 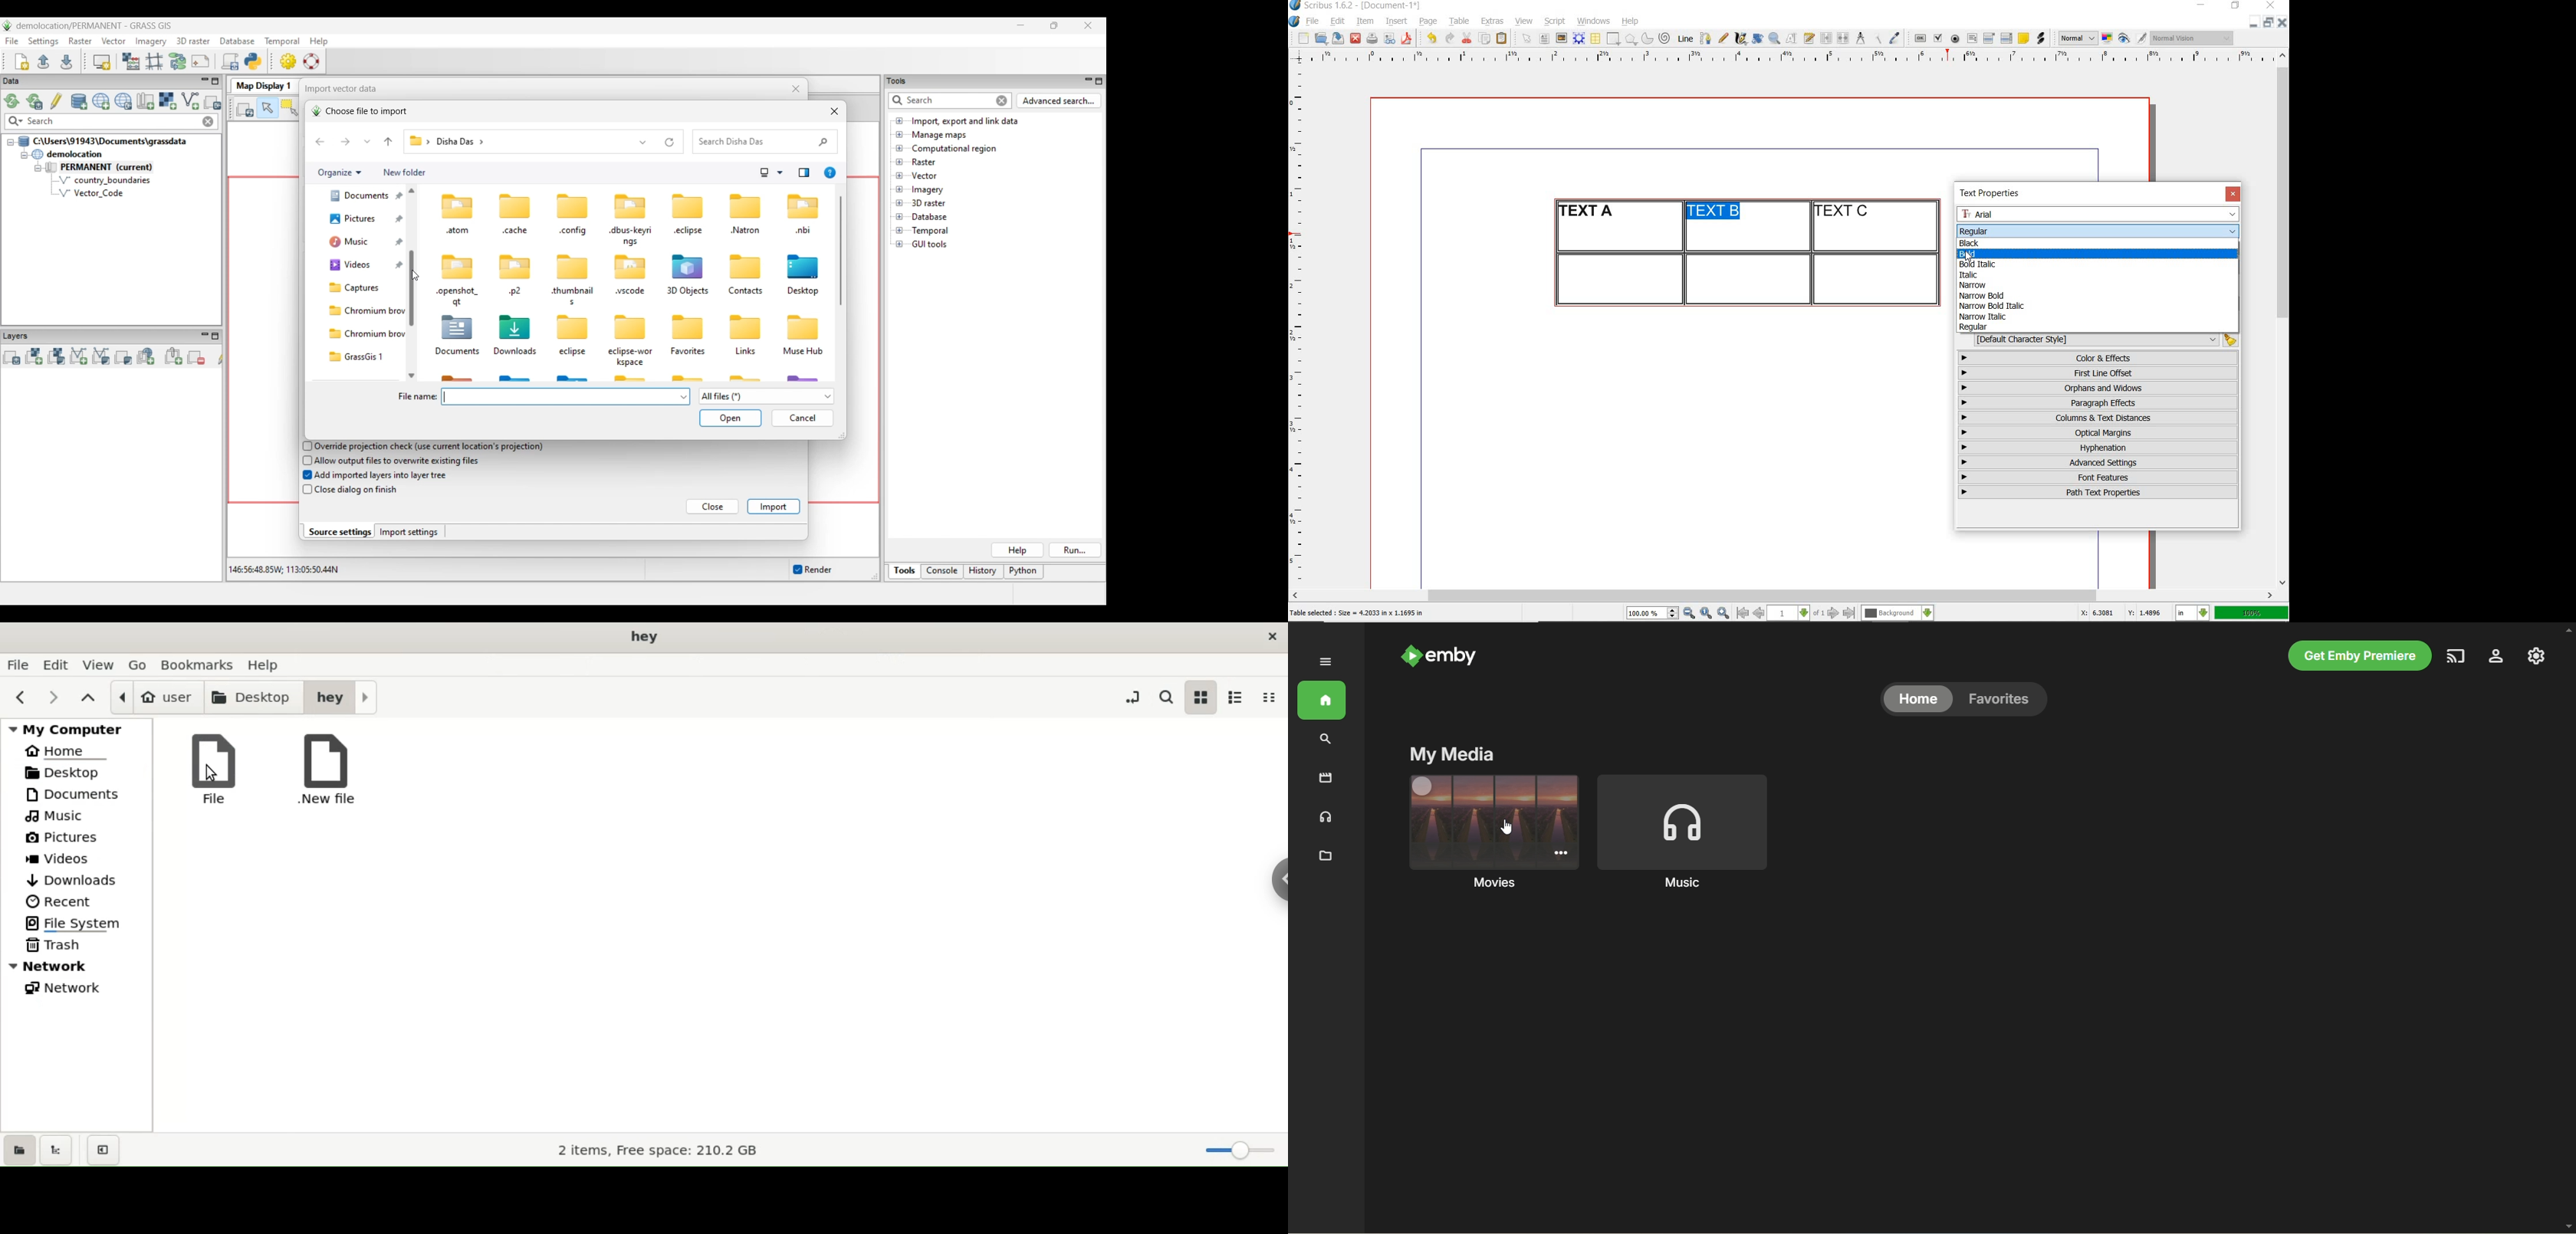 What do you see at coordinates (1742, 613) in the screenshot?
I see `go to first page` at bounding box center [1742, 613].